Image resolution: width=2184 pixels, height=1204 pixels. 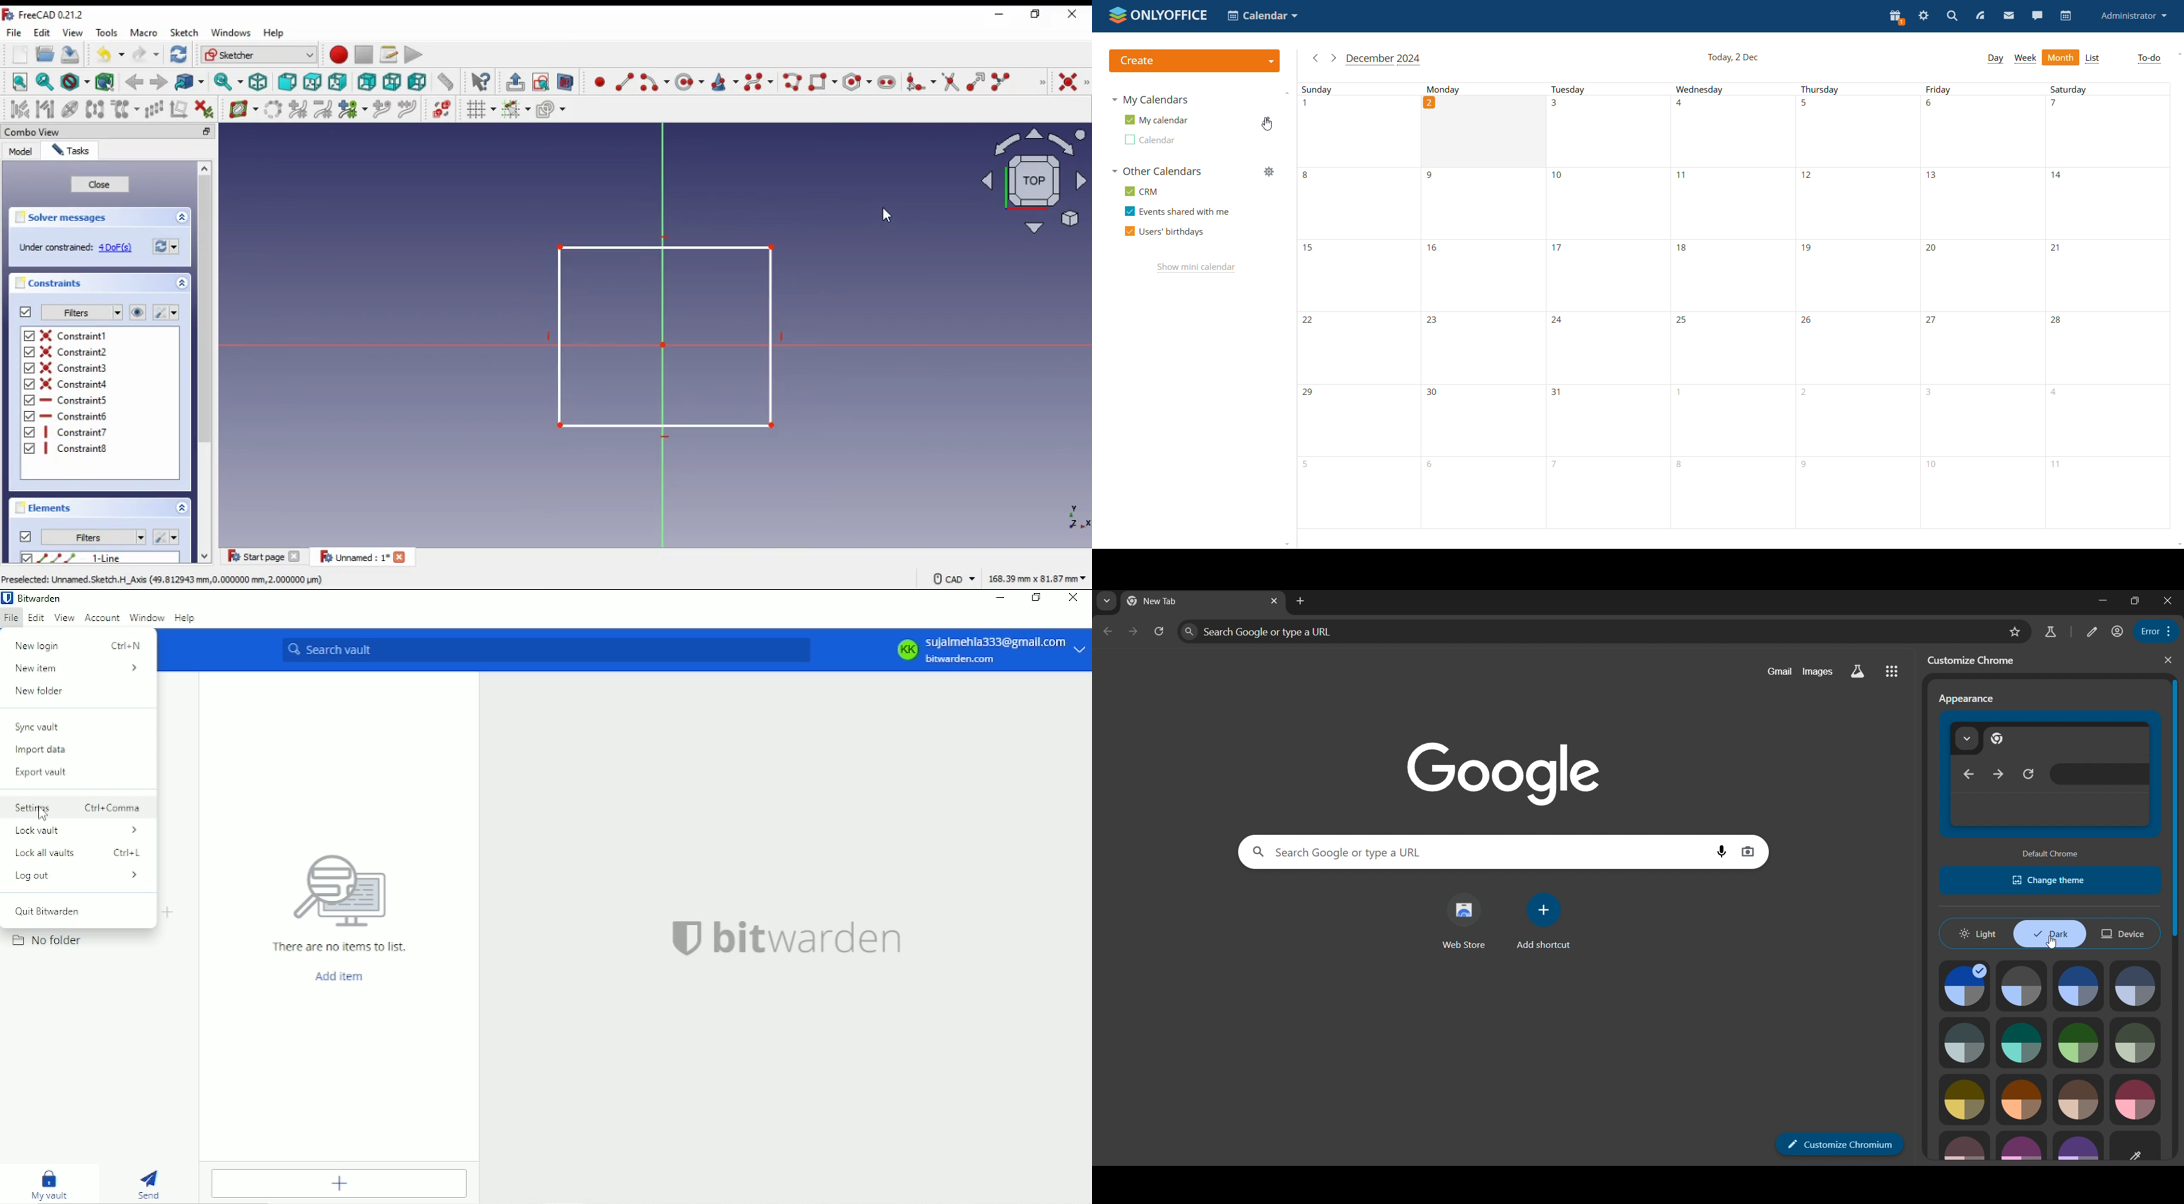 I want to click on redo, so click(x=146, y=55).